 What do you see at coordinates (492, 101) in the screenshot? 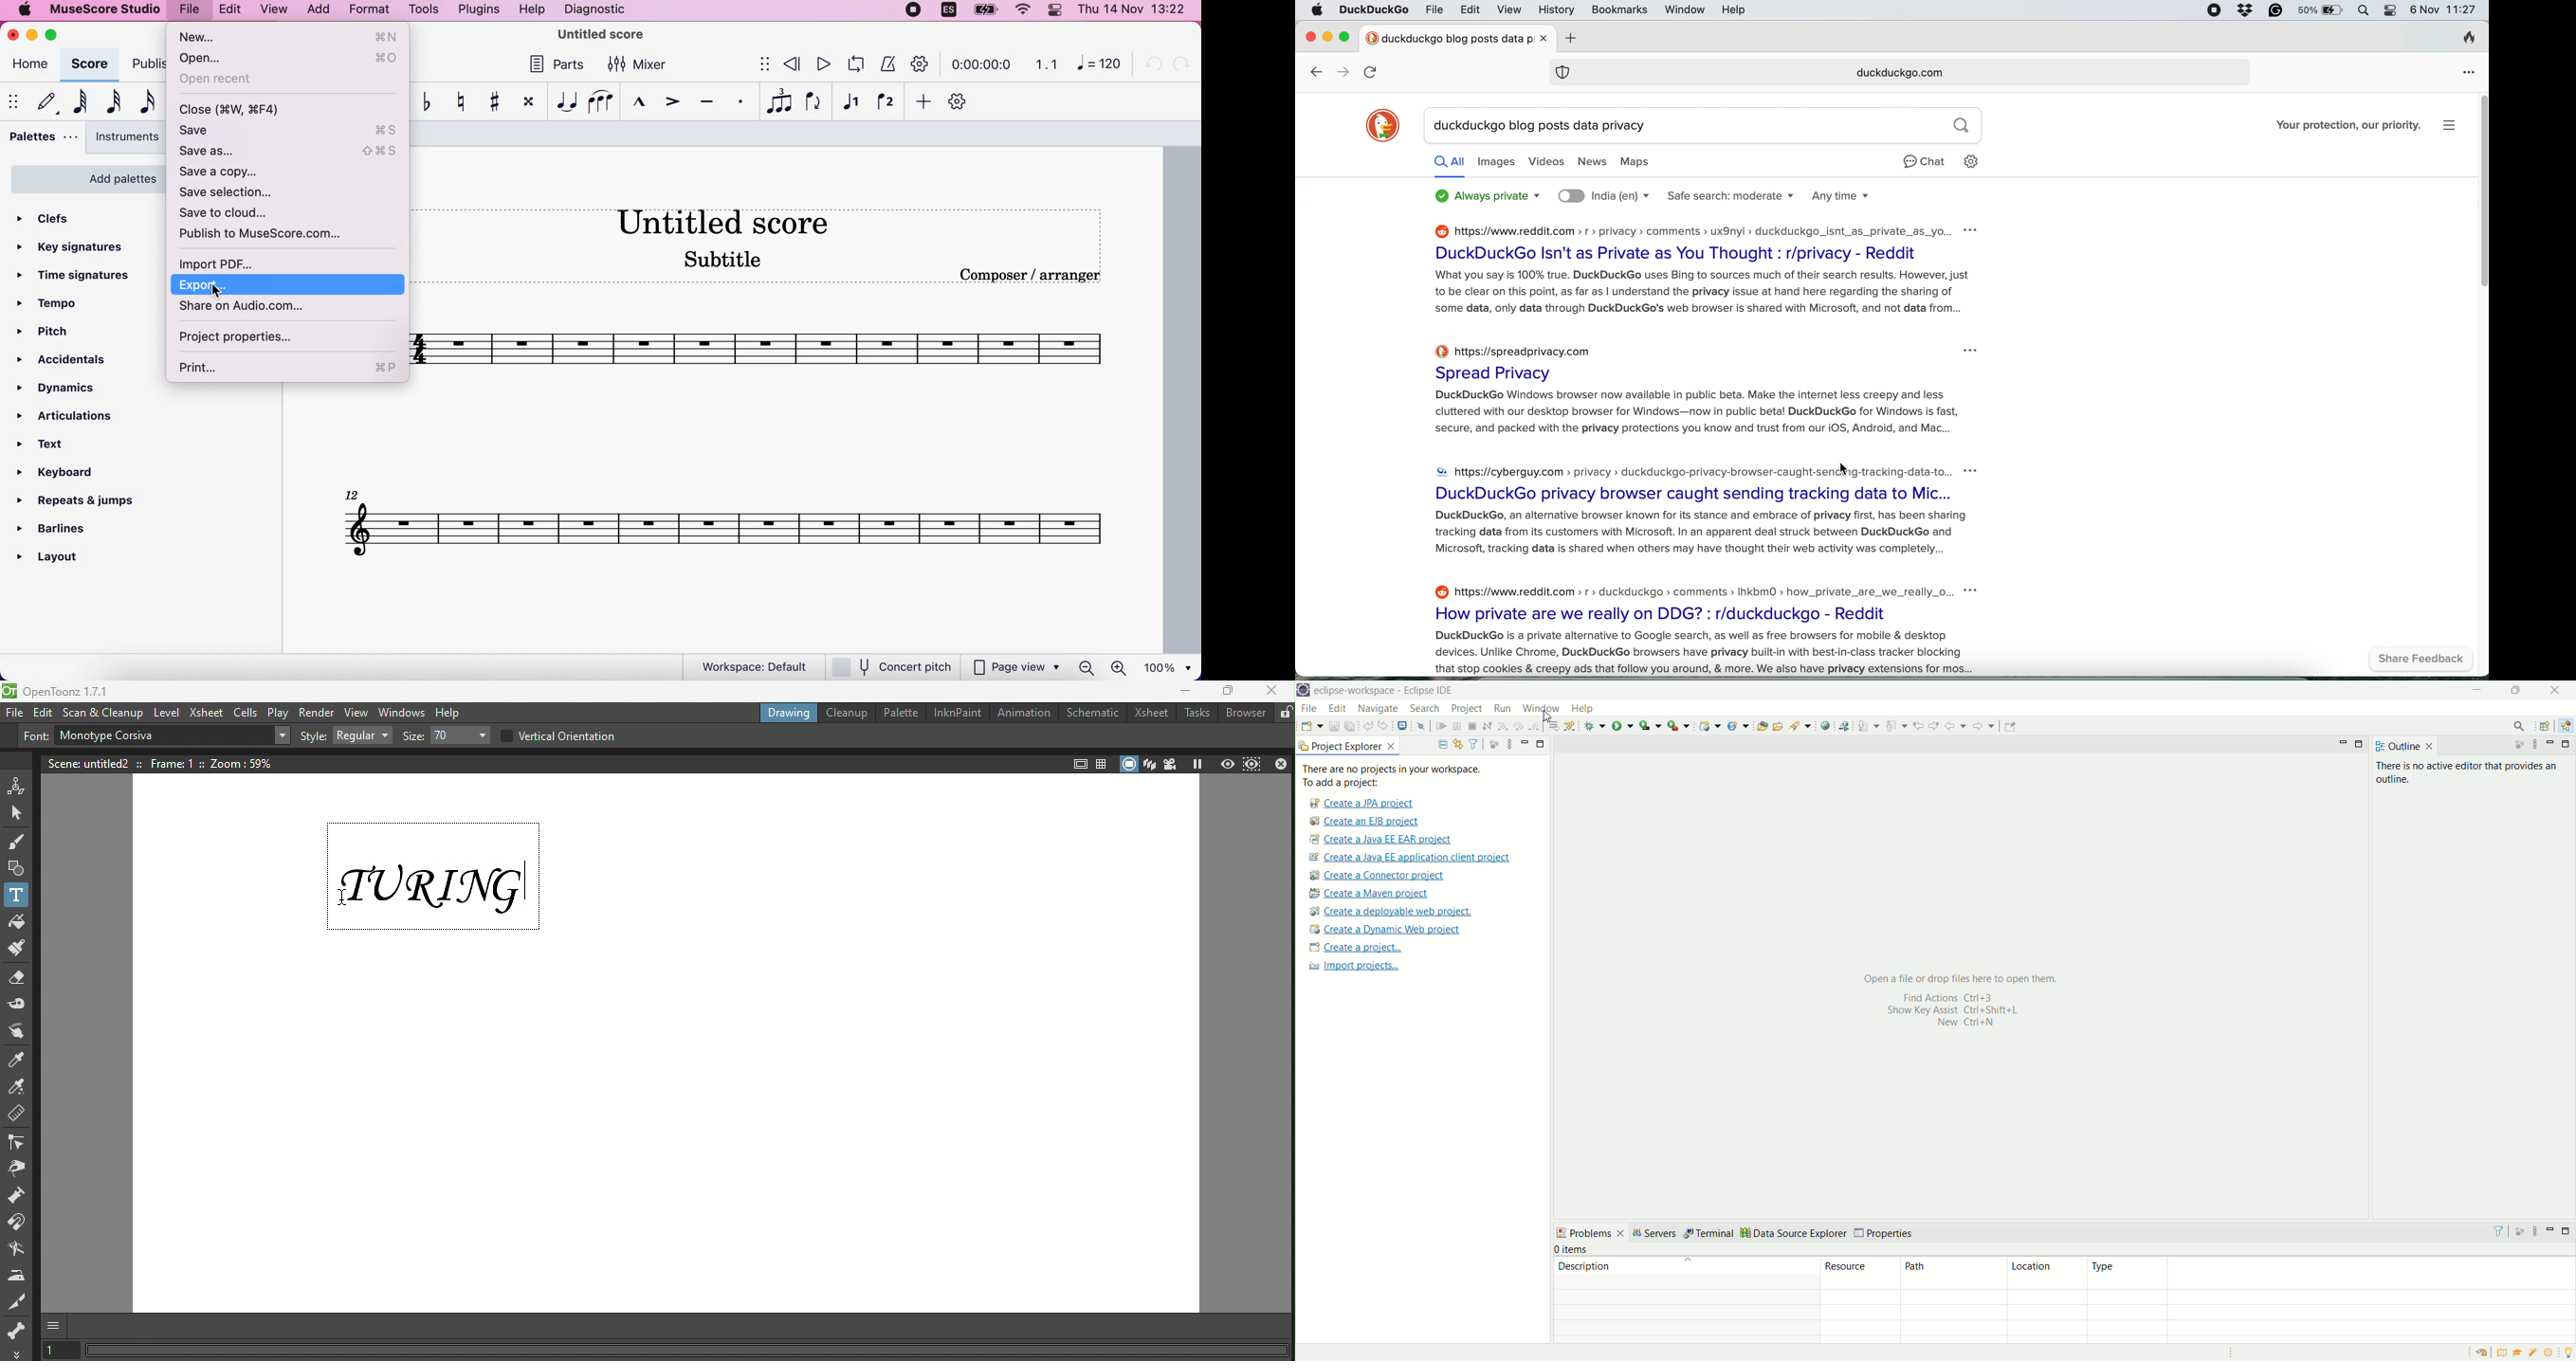
I see `toggle sharp` at bounding box center [492, 101].